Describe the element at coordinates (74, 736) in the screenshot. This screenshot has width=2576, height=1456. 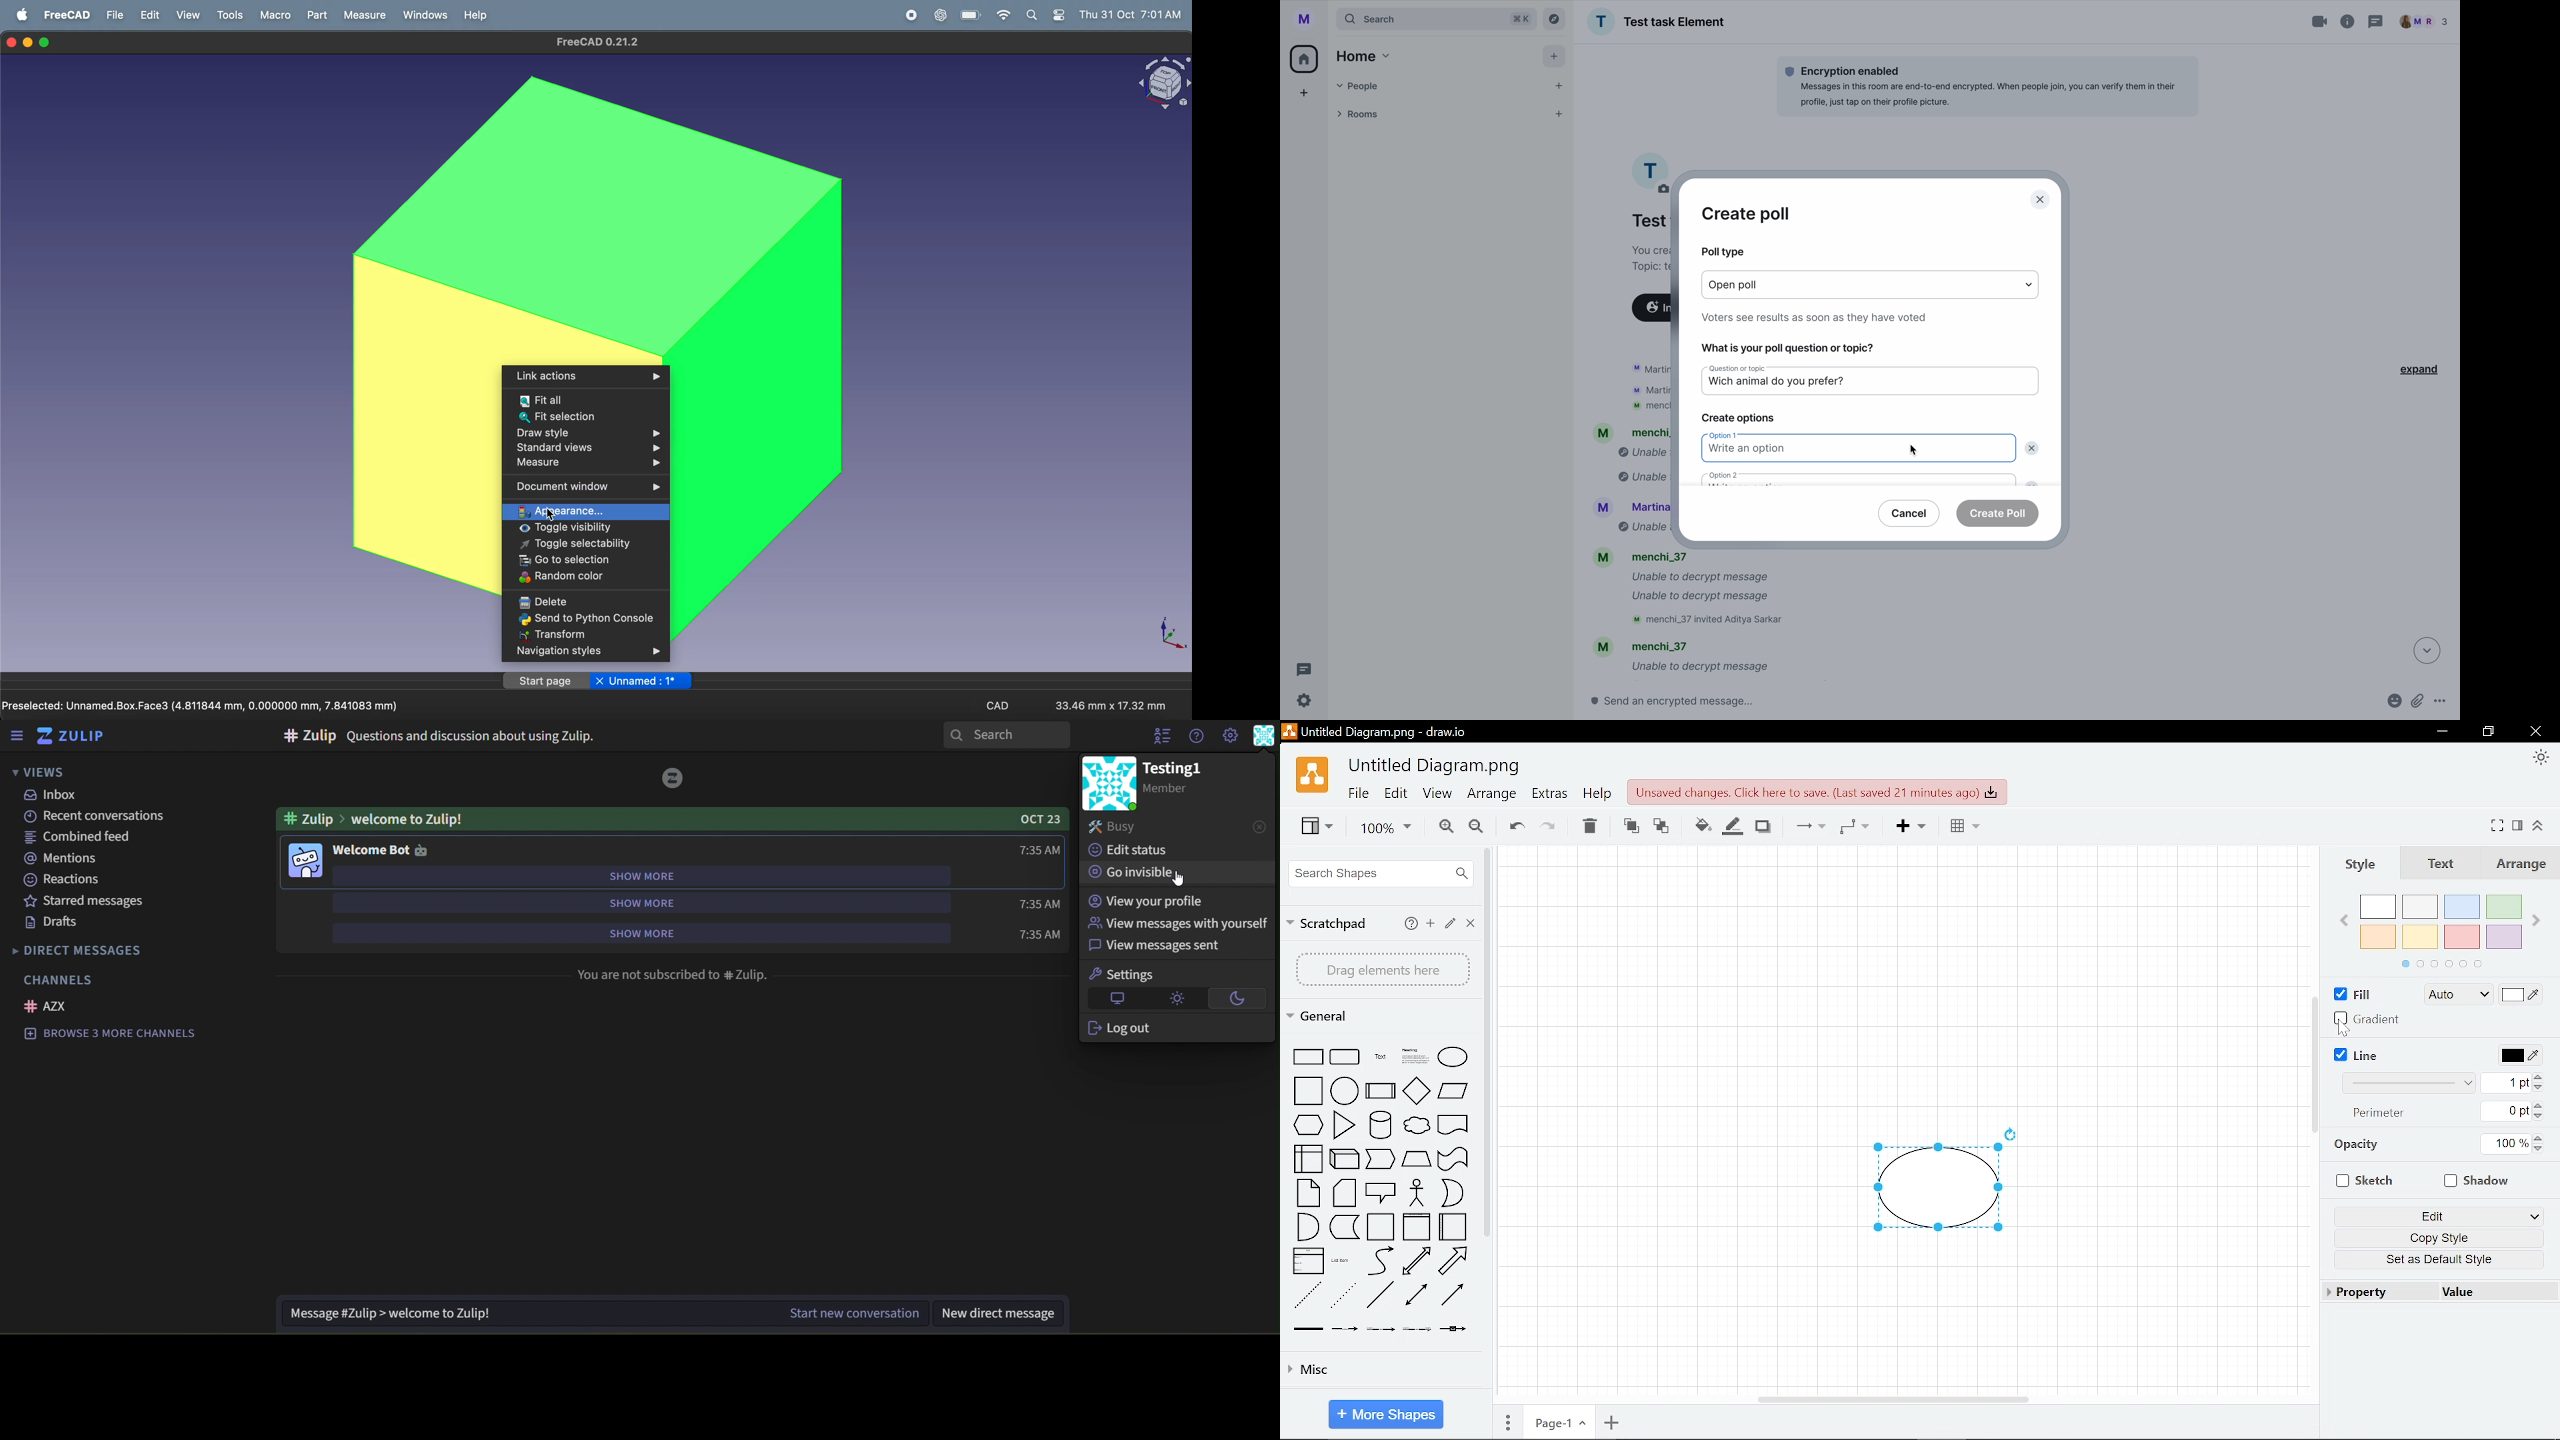
I see `zulip` at that location.